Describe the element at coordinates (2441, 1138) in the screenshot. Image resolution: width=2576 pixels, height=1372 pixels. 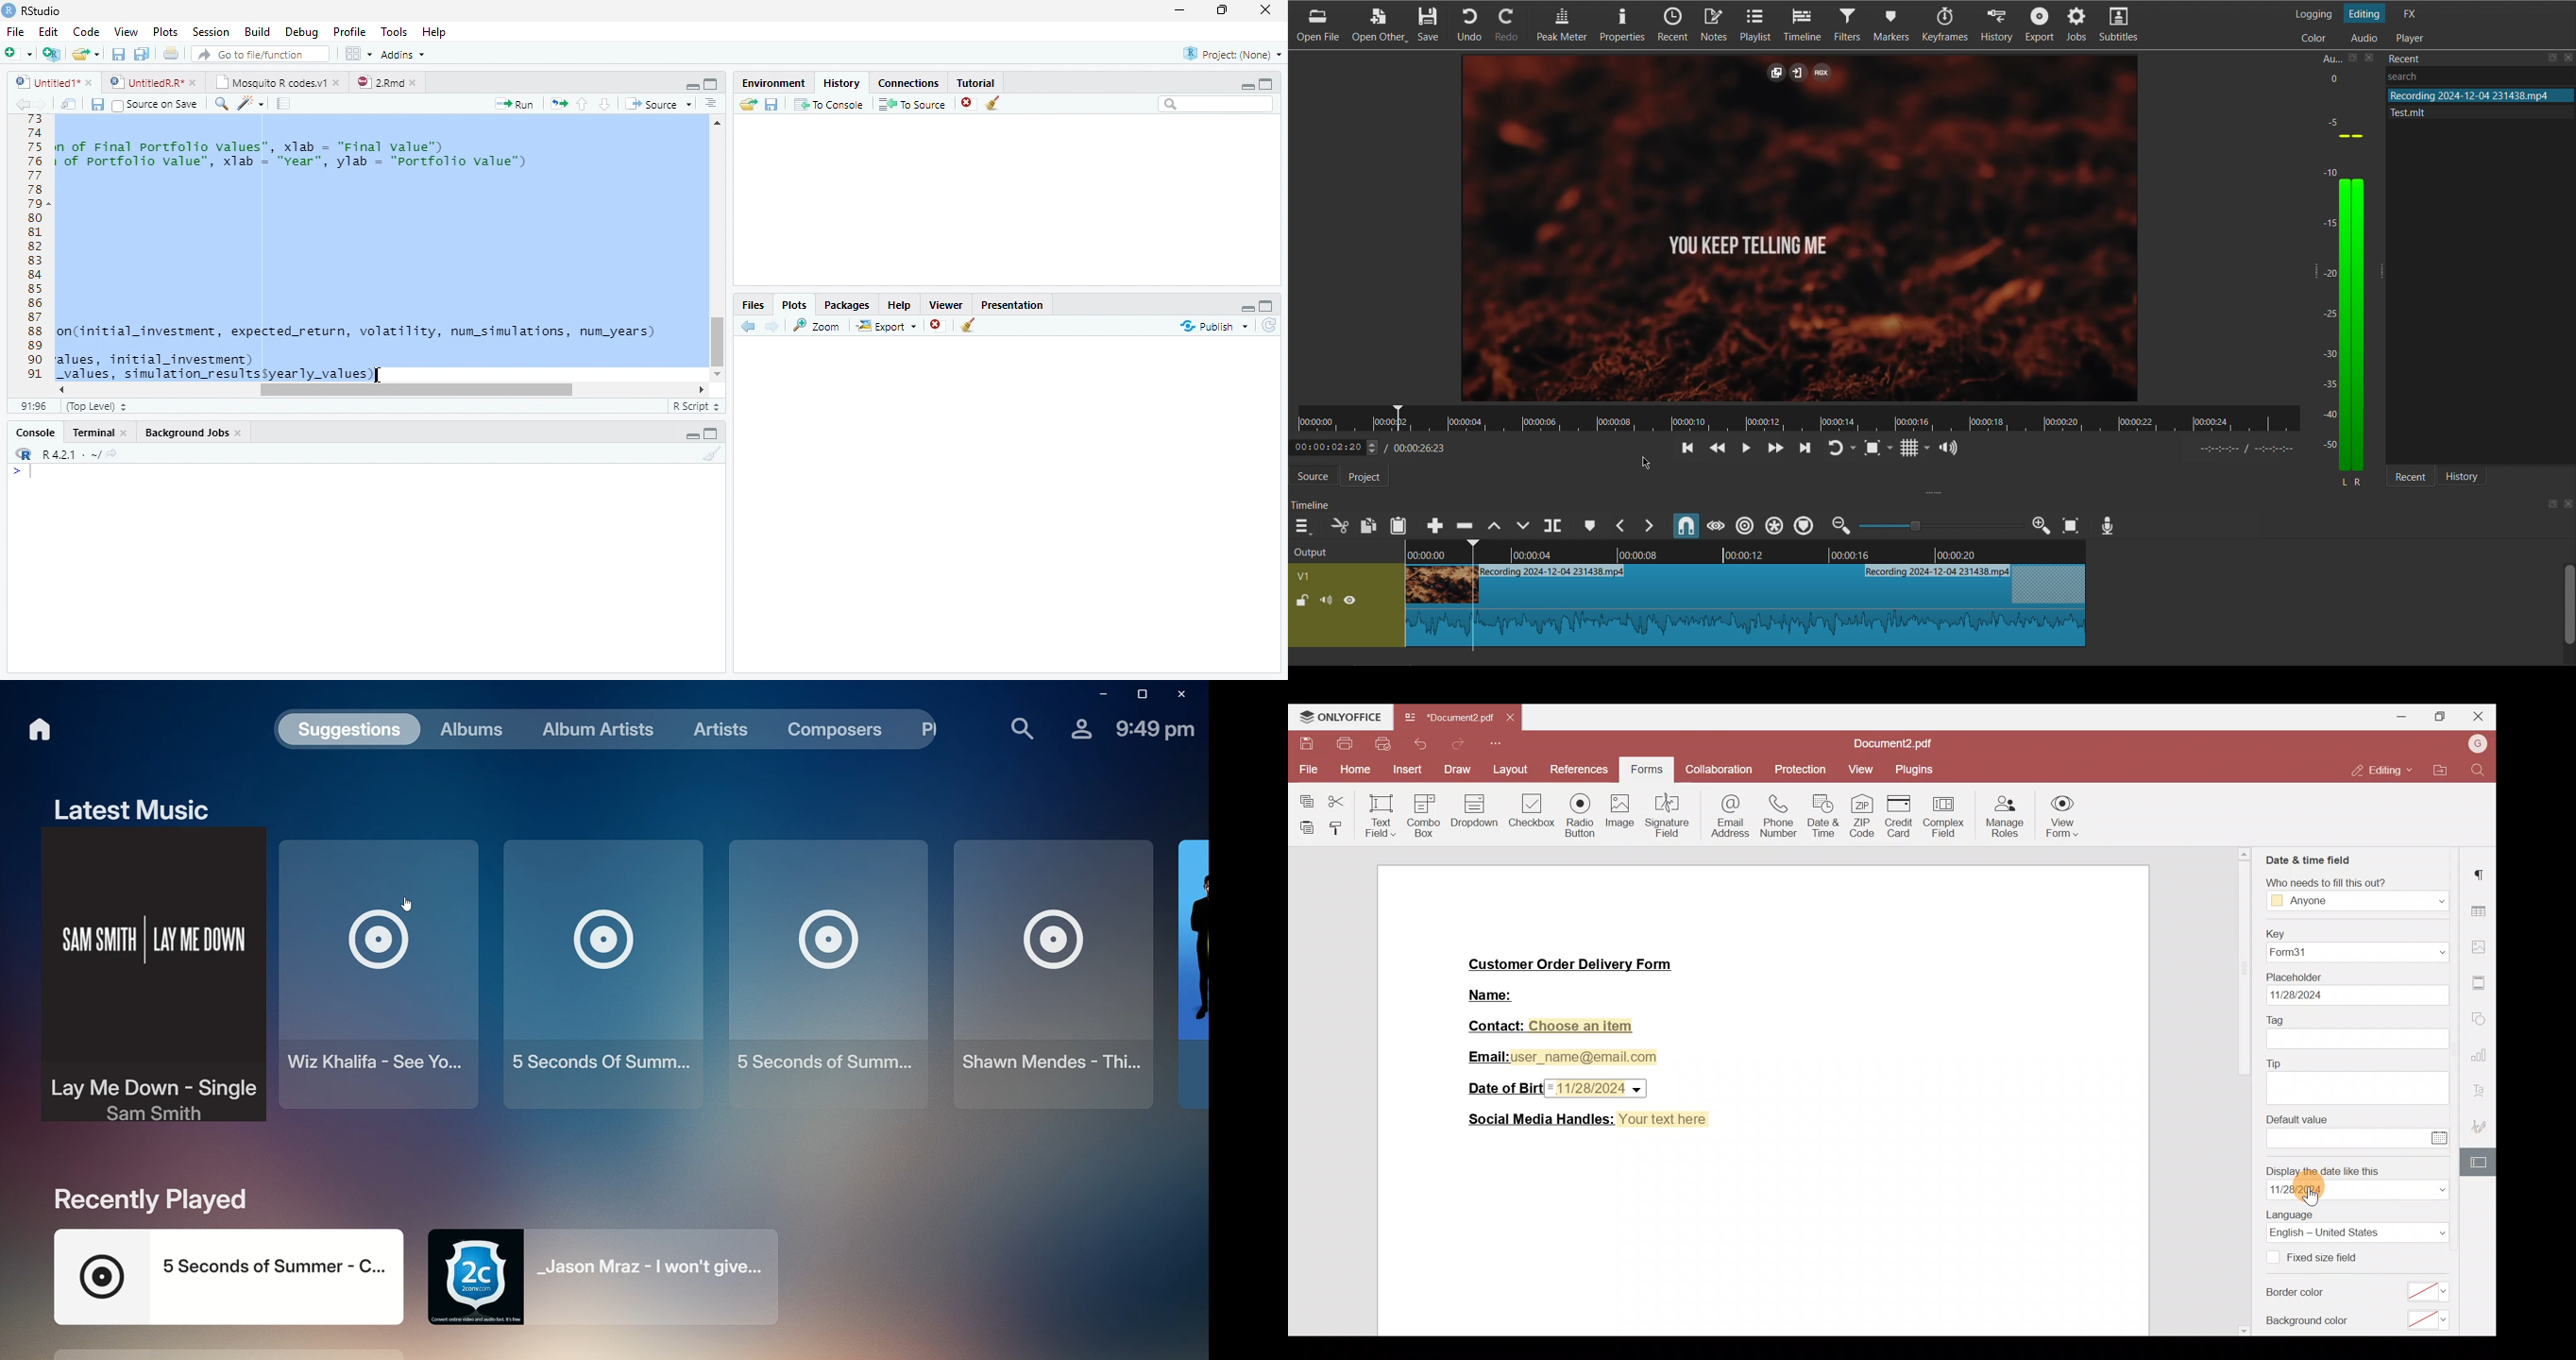
I see `Calendar ` at that location.